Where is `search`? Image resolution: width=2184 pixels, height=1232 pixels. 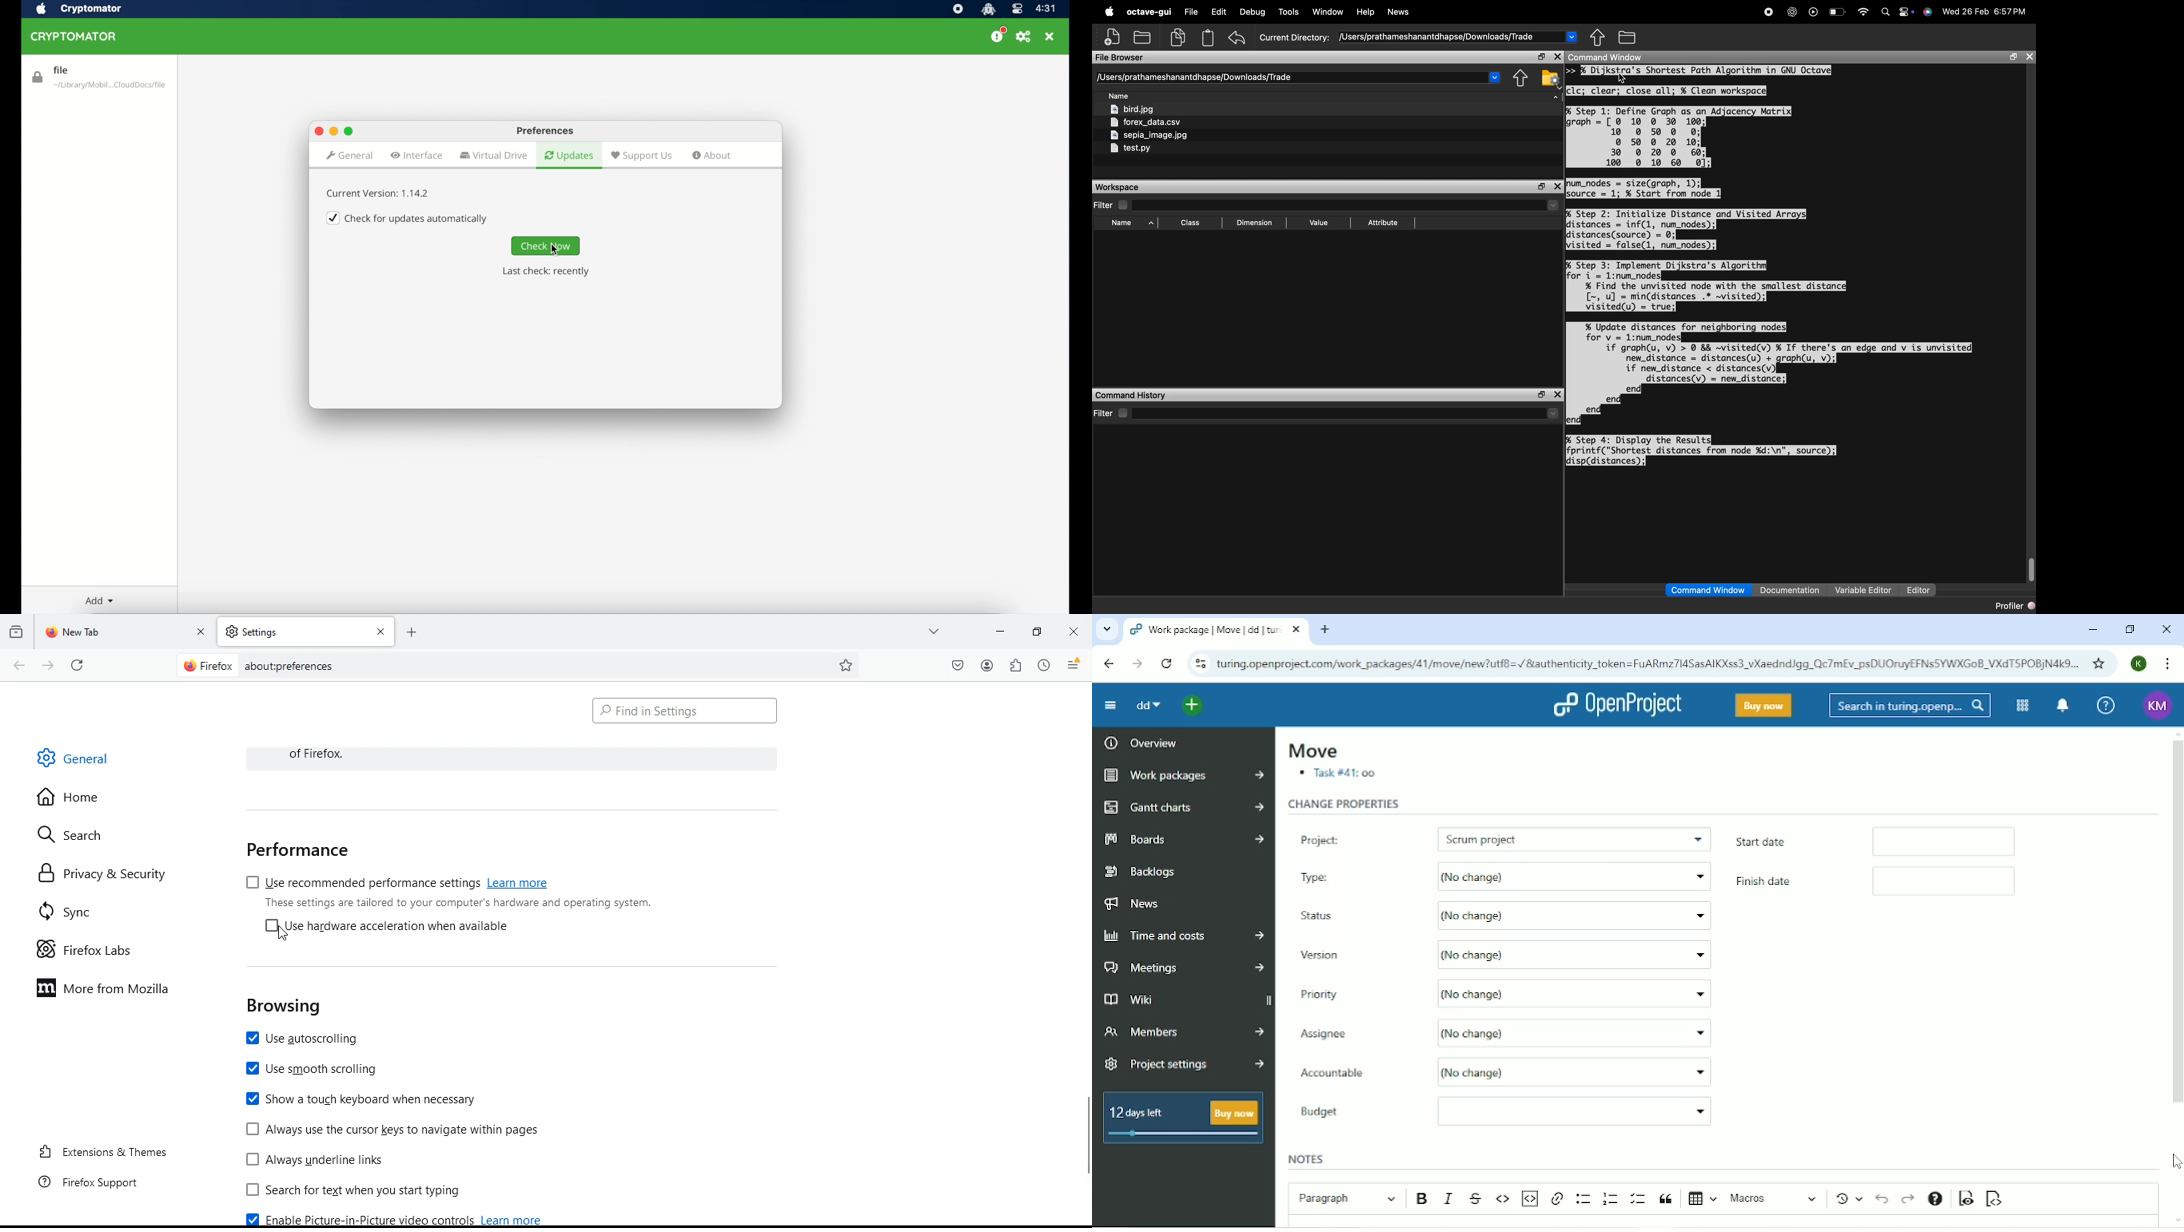 search is located at coordinates (78, 837).